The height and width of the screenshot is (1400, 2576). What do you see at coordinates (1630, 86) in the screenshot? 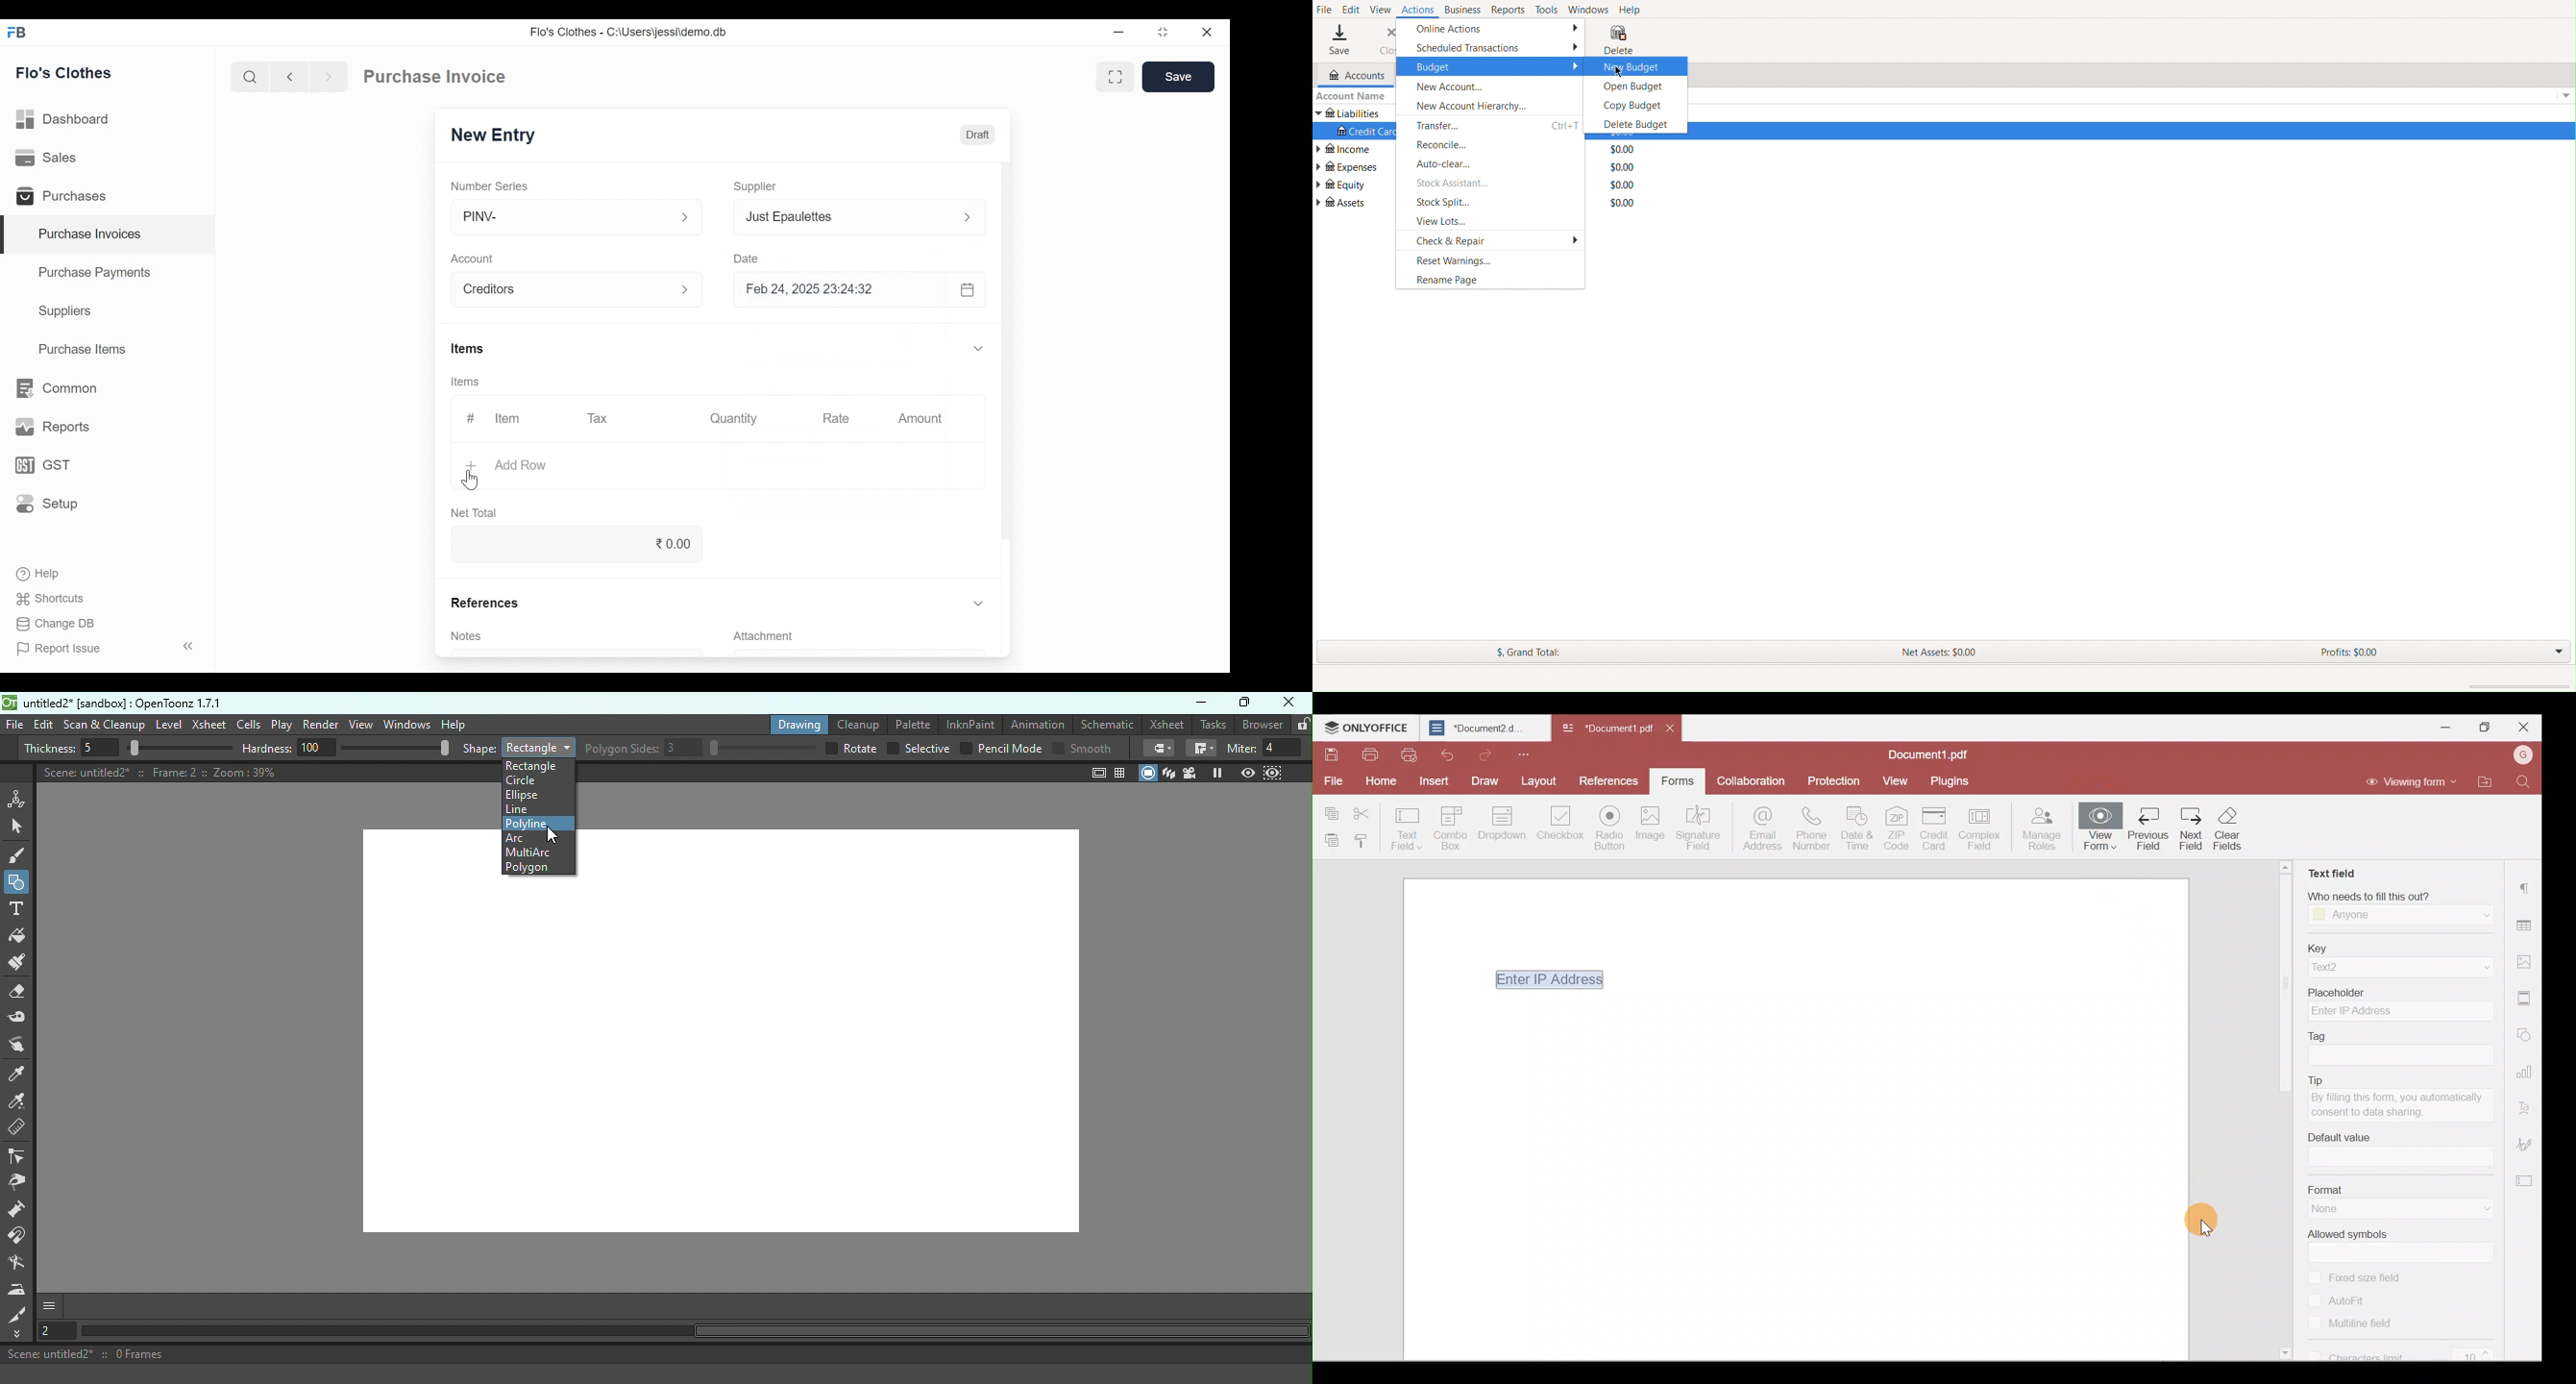
I see `Open Budget` at bounding box center [1630, 86].